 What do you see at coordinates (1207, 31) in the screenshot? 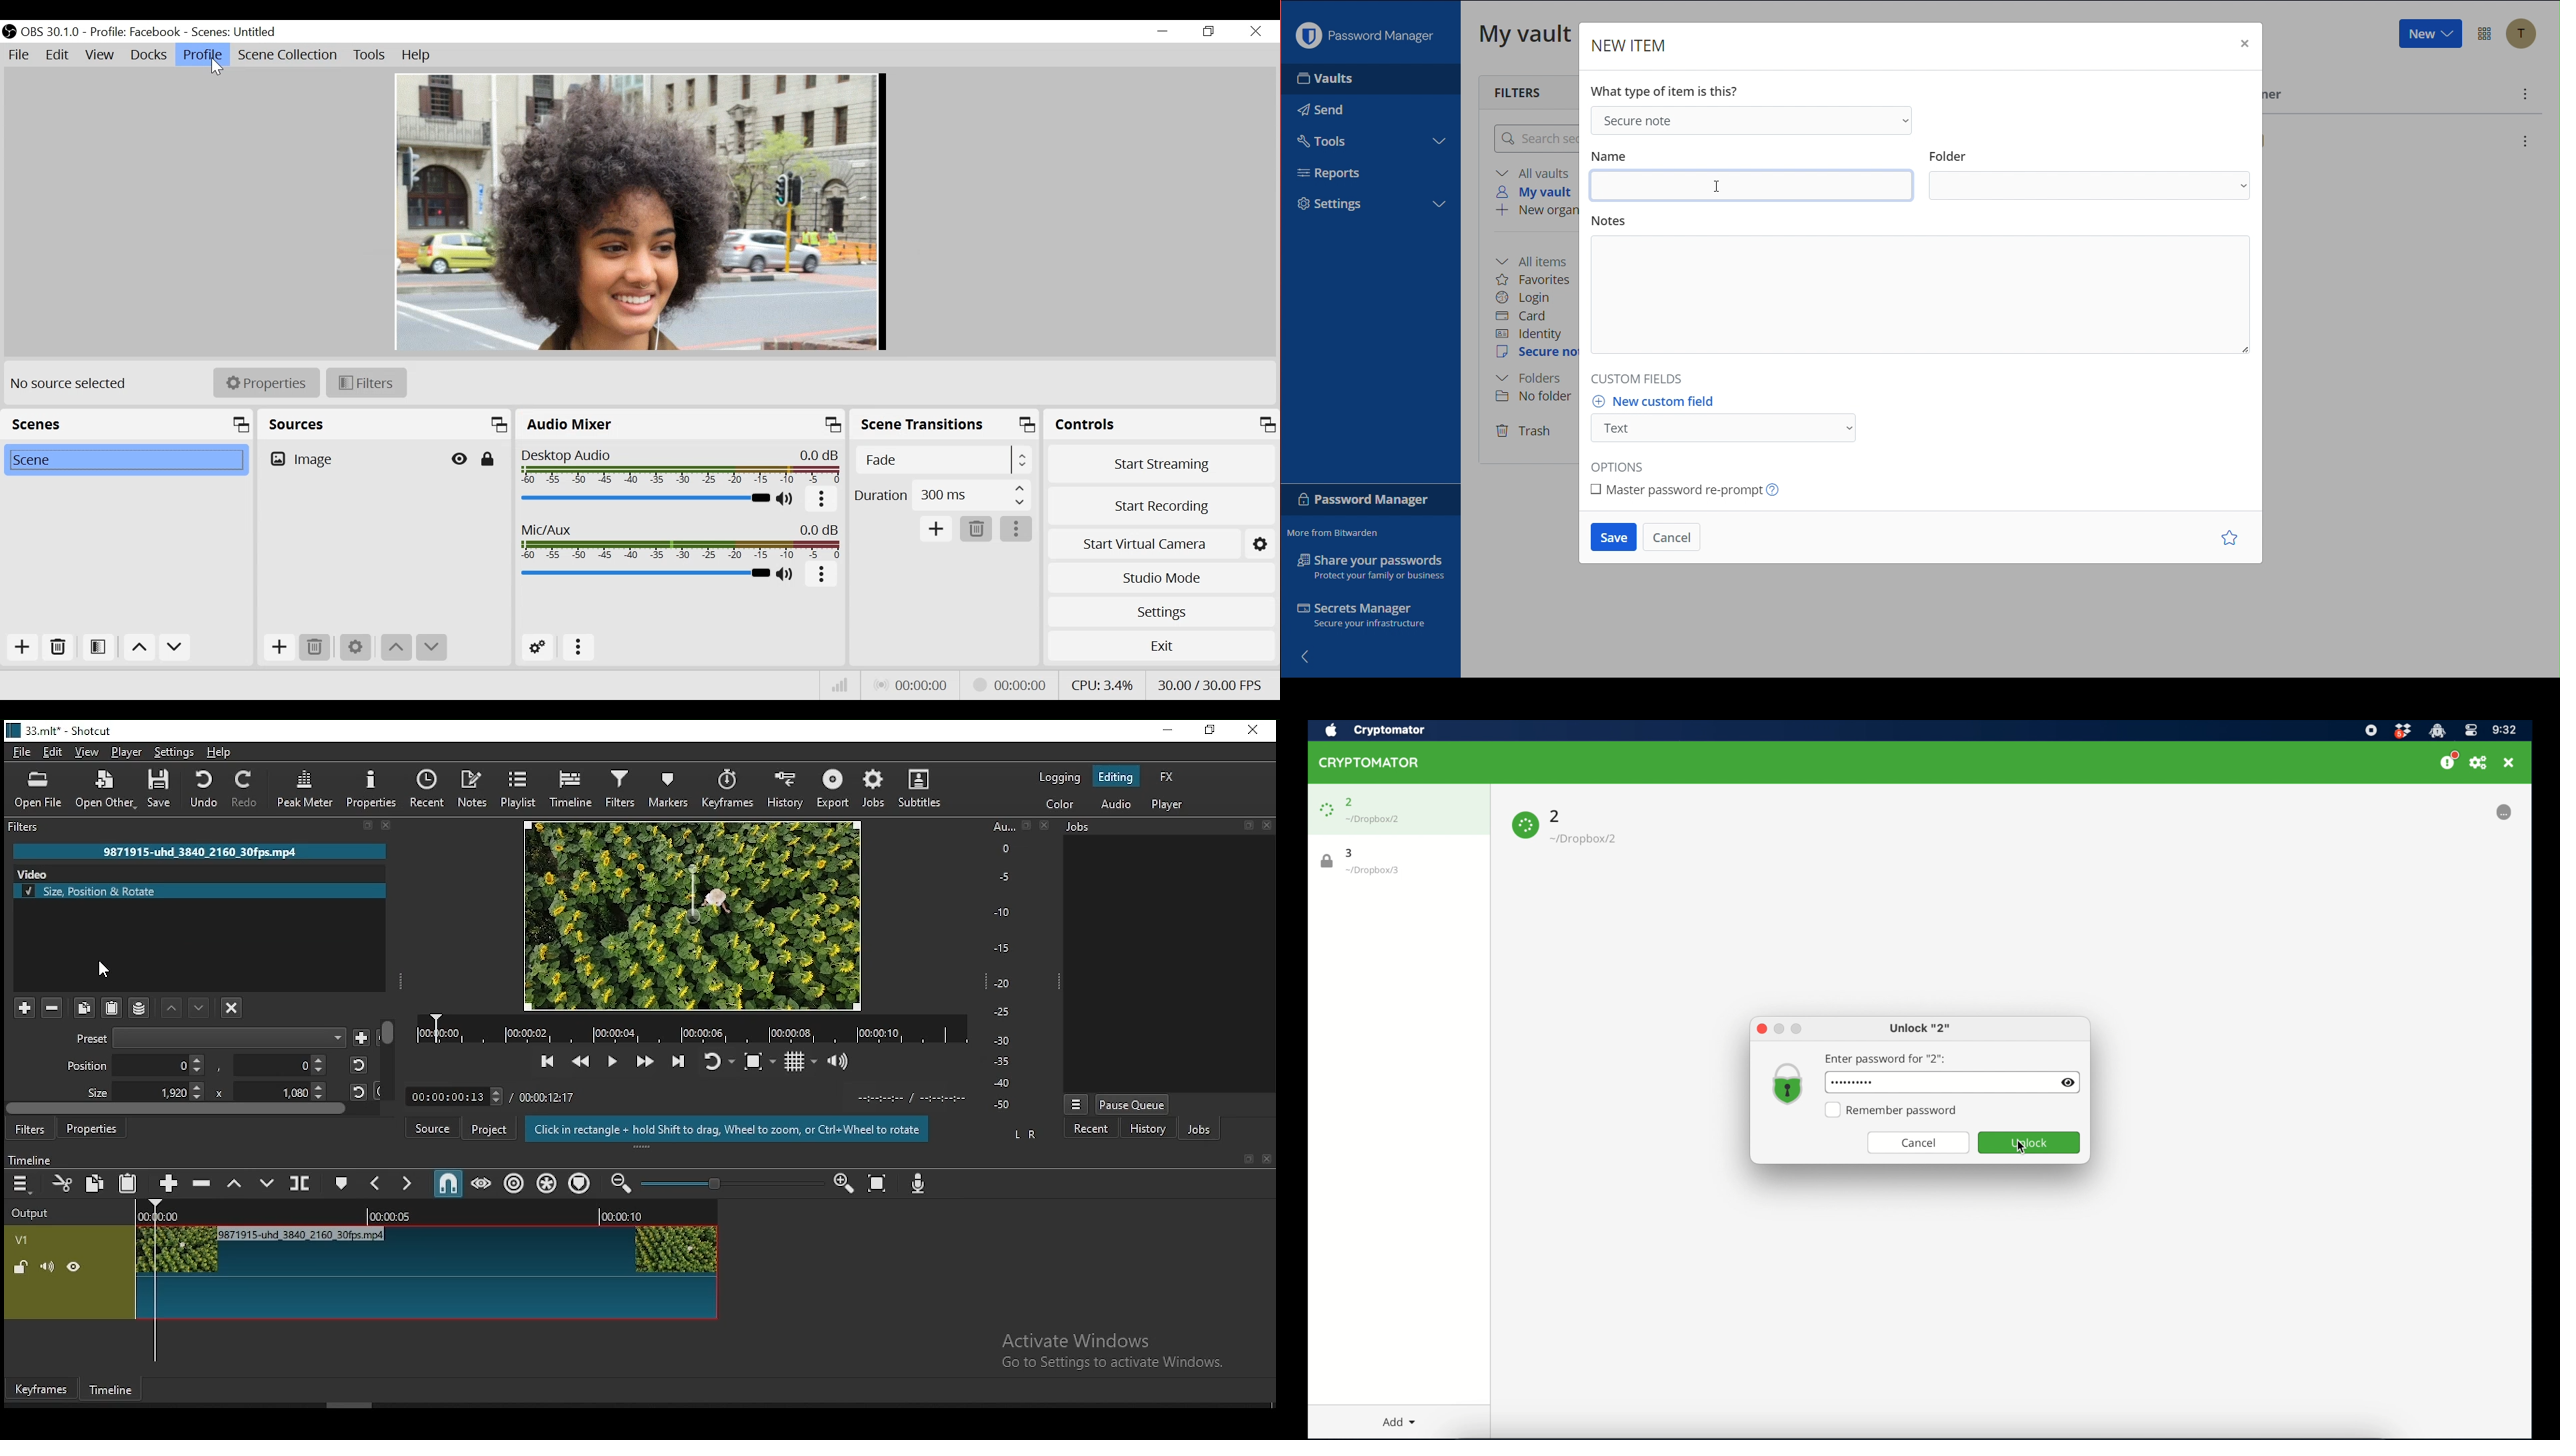
I see `Restore` at bounding box center [1207, 31].